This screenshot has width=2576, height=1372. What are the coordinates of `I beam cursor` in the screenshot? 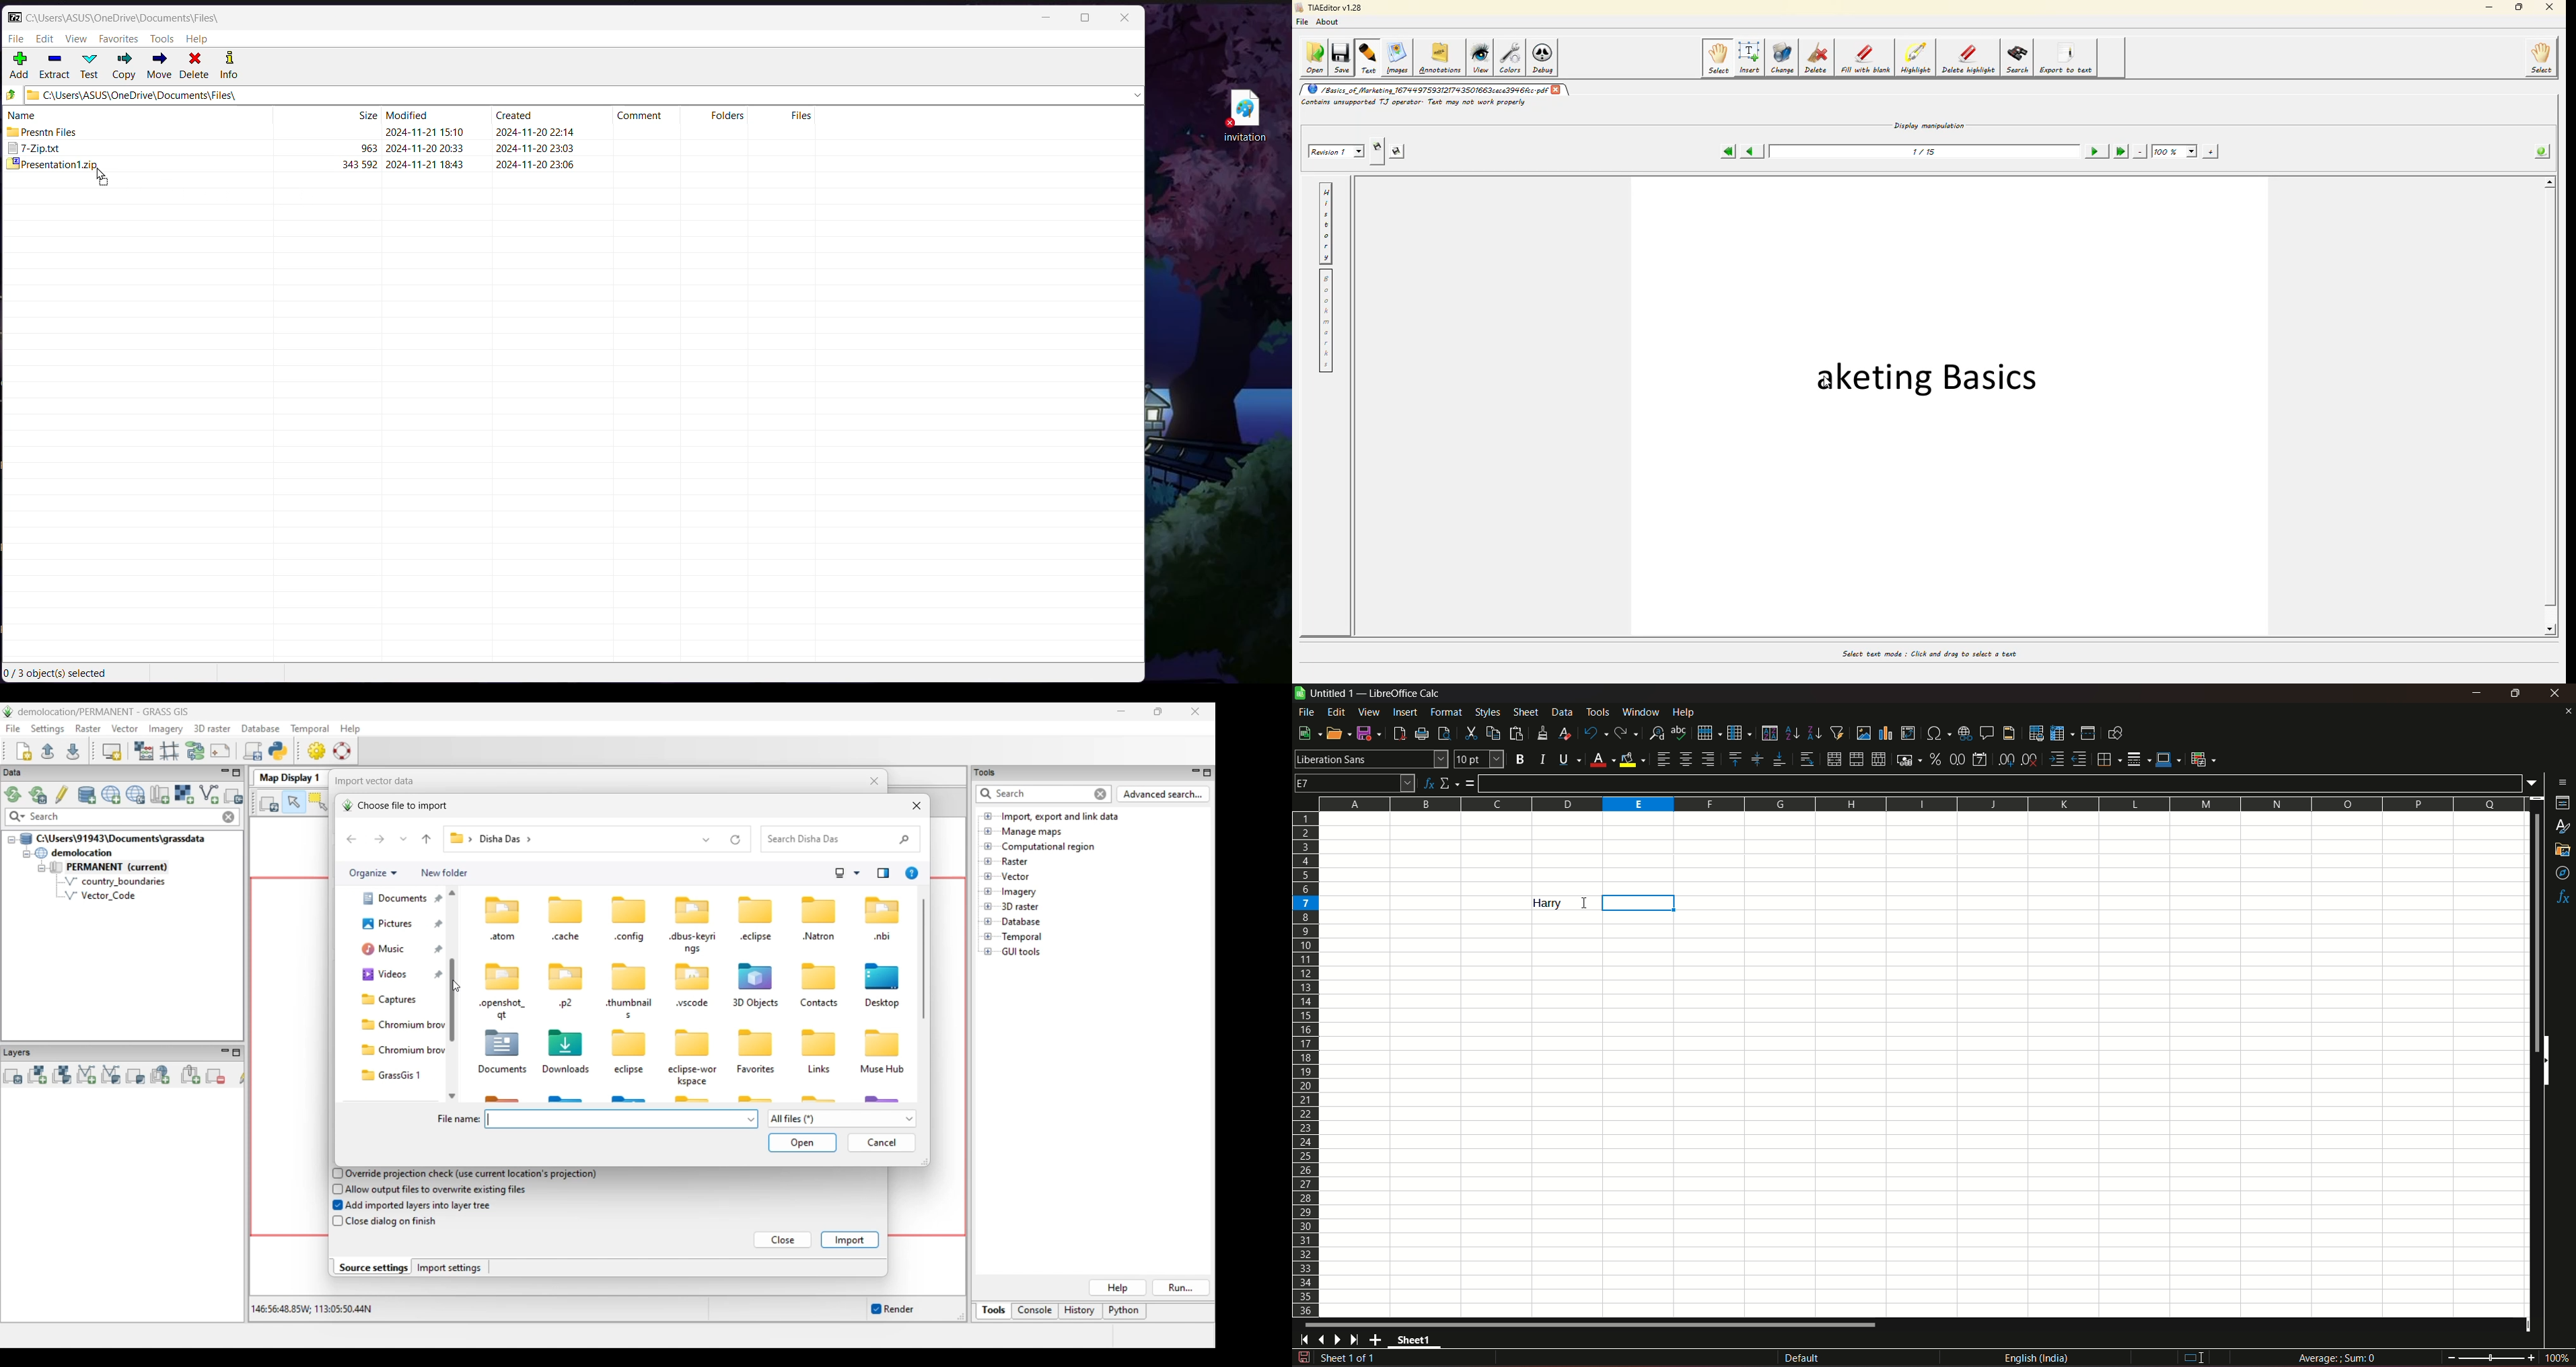 It's located at (2195, 1358).